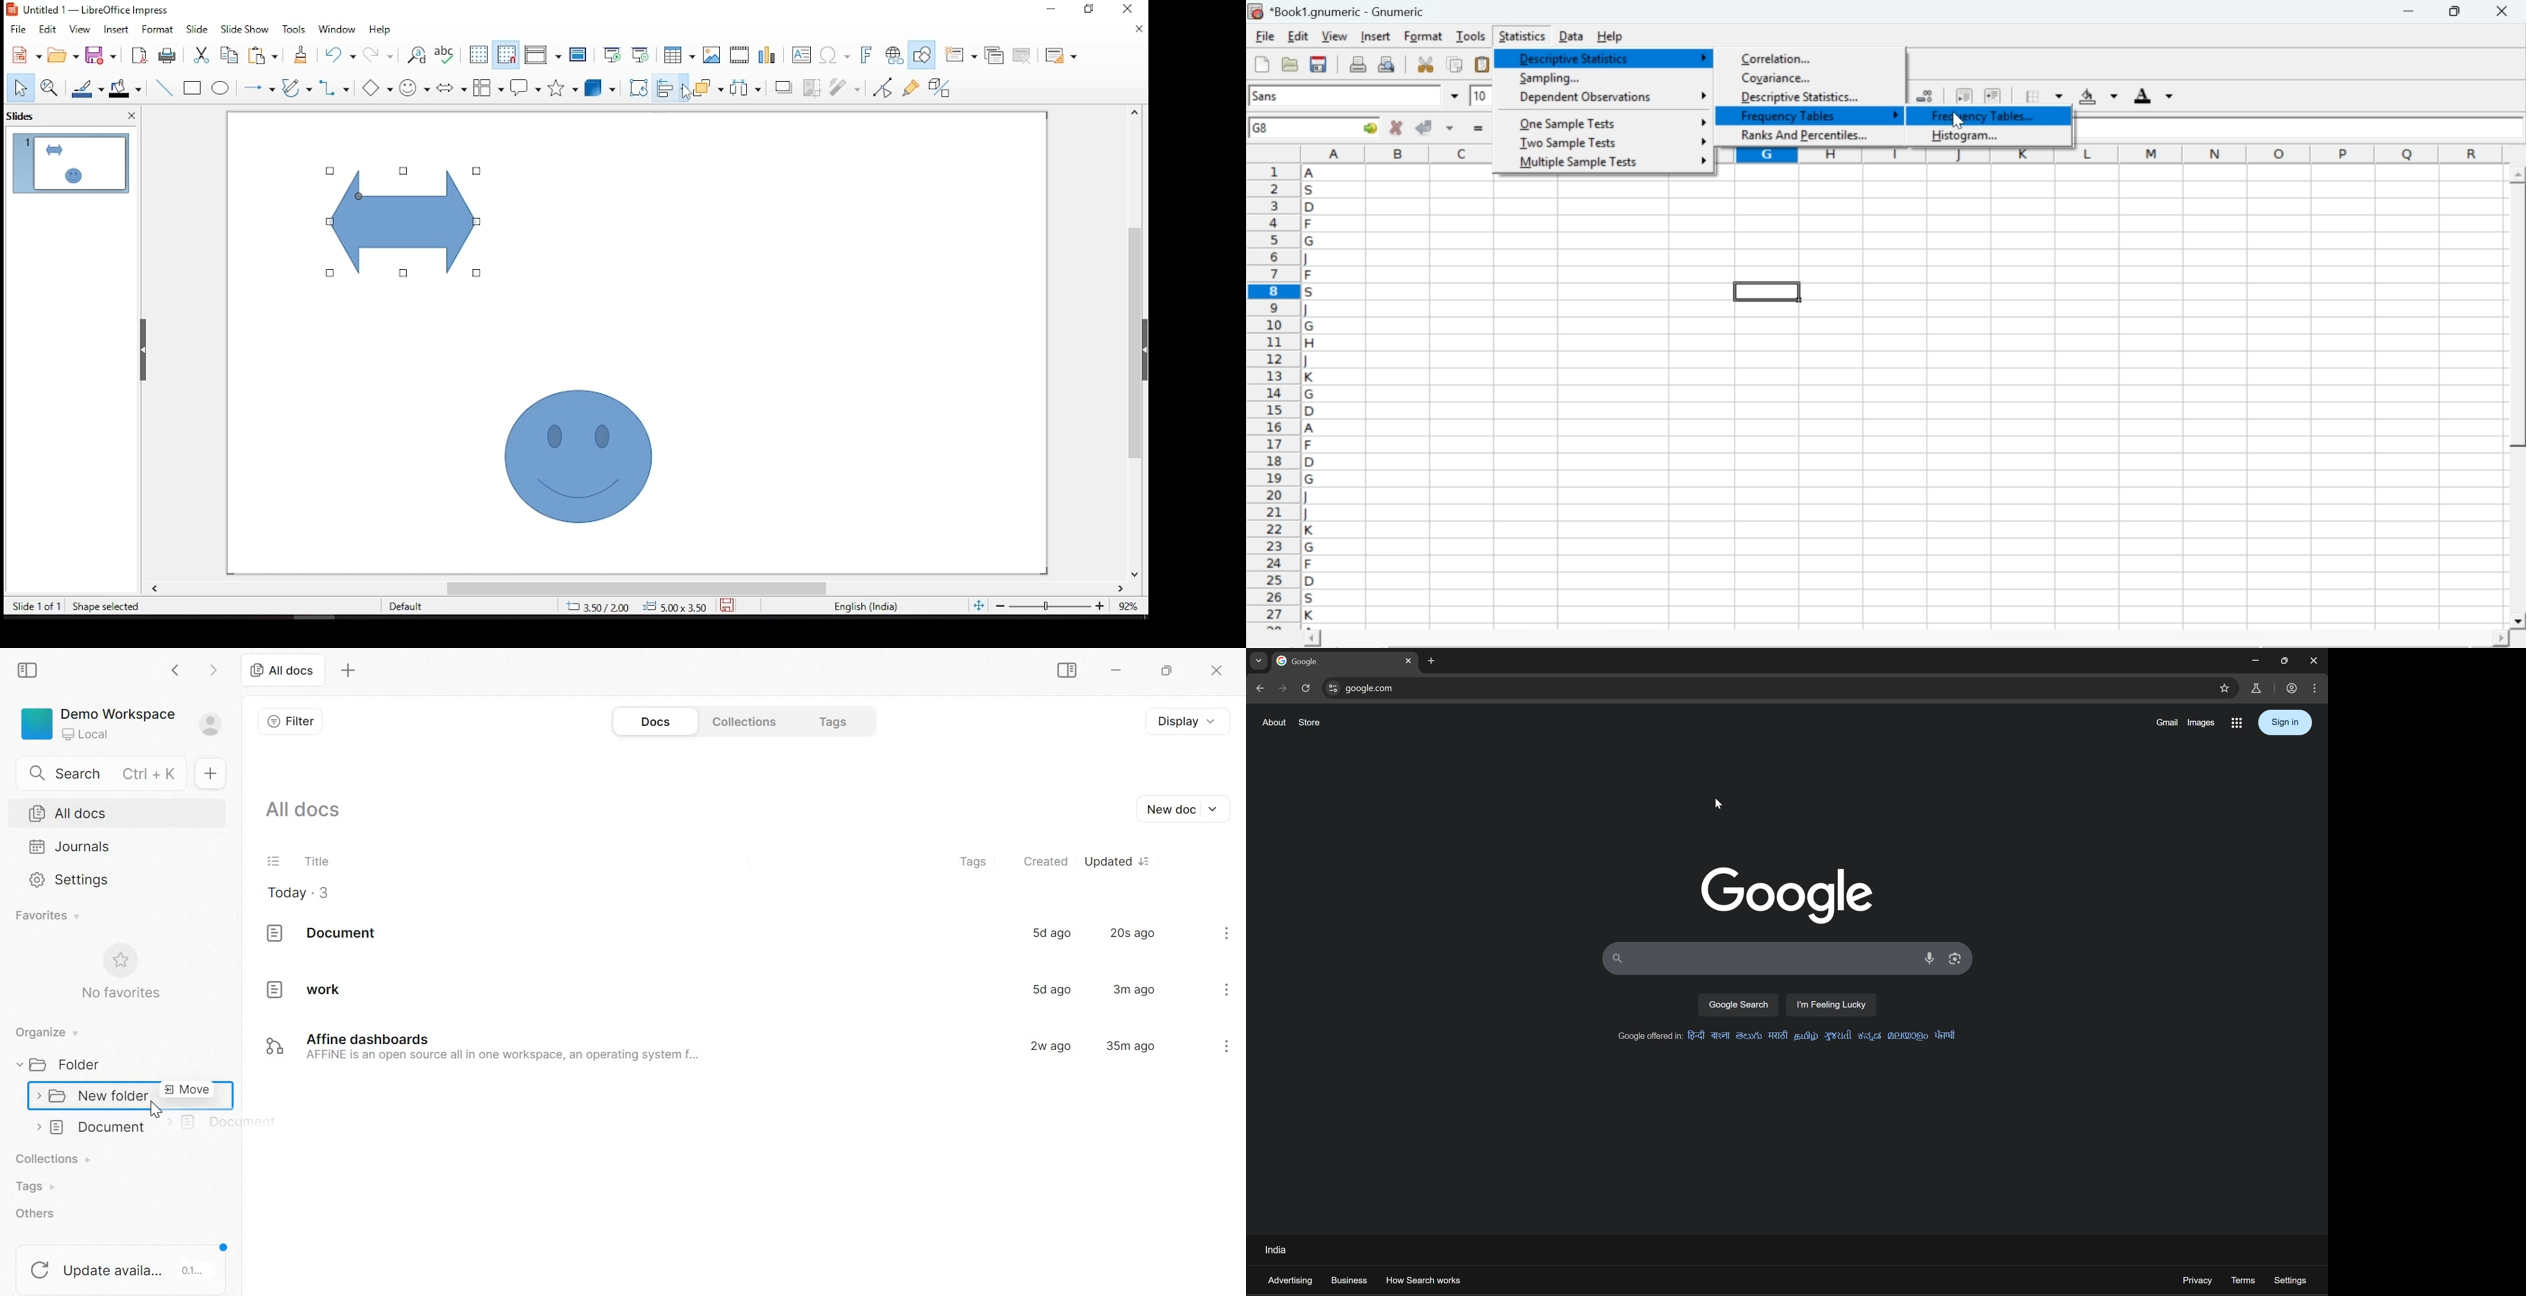 The width and height of the screenshot is (2548, 1316). What do you see at coordinates (1302, 662) in the screenshot?
I see `new tab` at bounding box center [1302, 662].